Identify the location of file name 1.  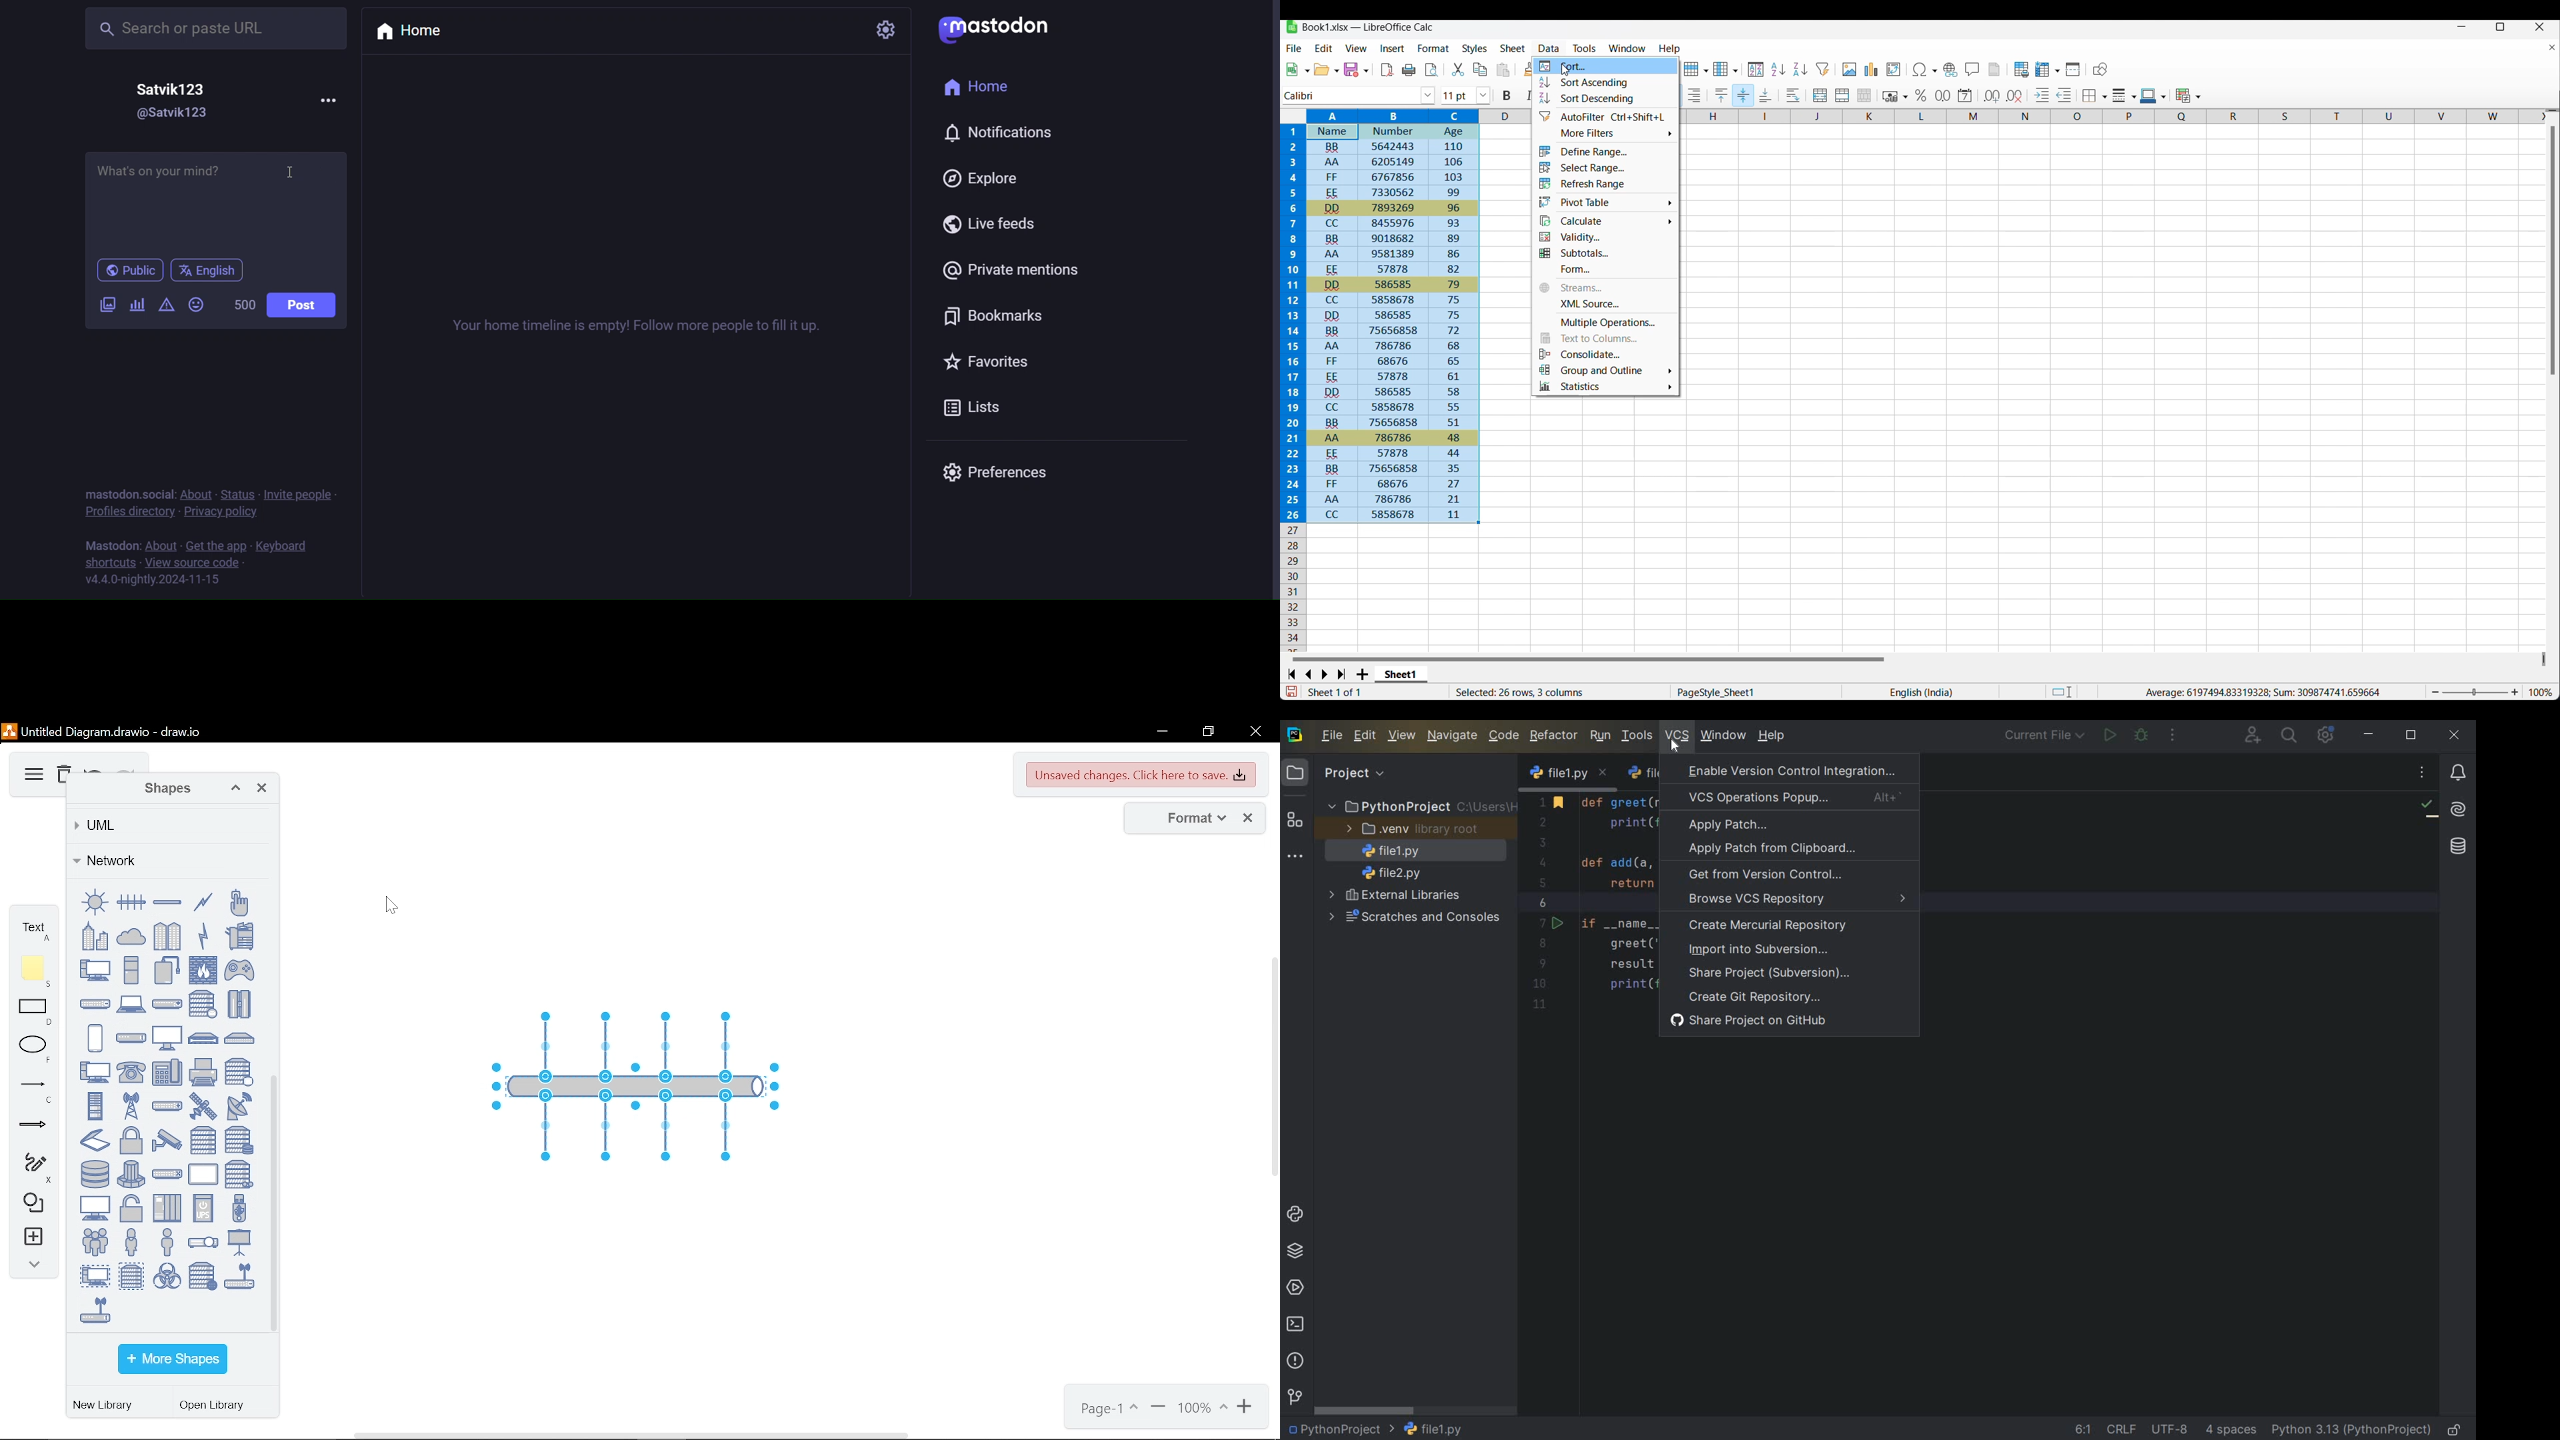
(1433, 1428).